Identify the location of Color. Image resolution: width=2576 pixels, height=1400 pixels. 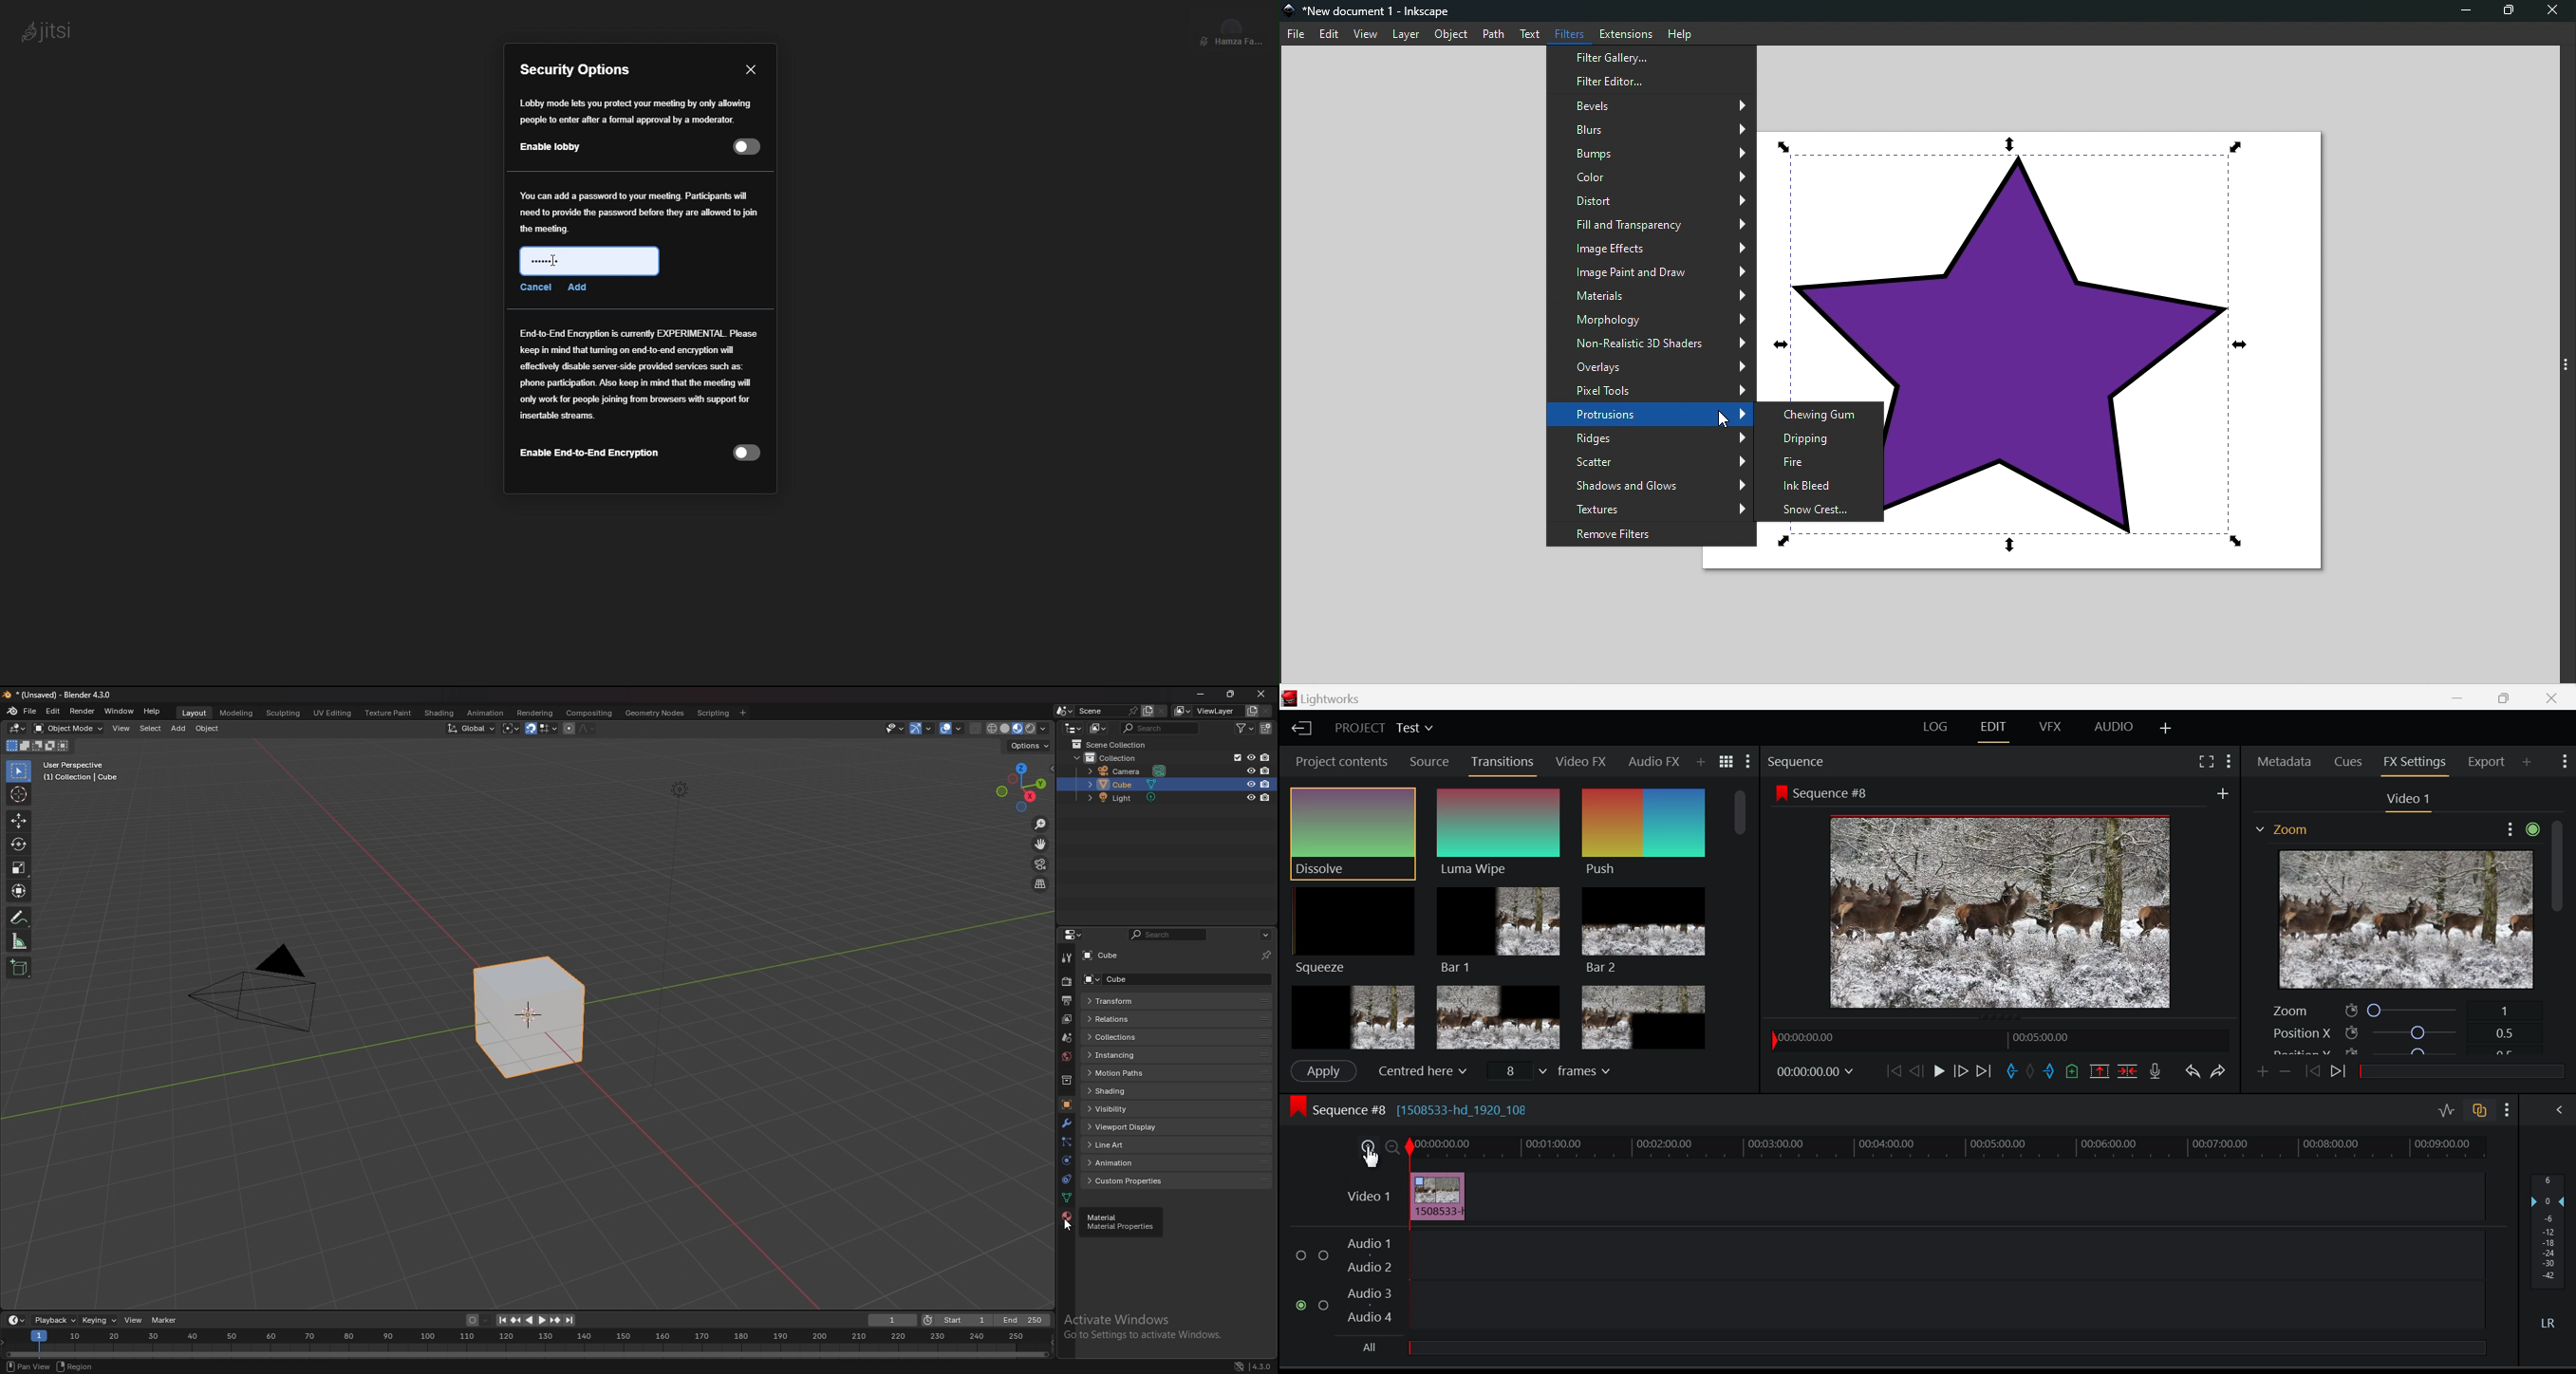
(1654, 175).